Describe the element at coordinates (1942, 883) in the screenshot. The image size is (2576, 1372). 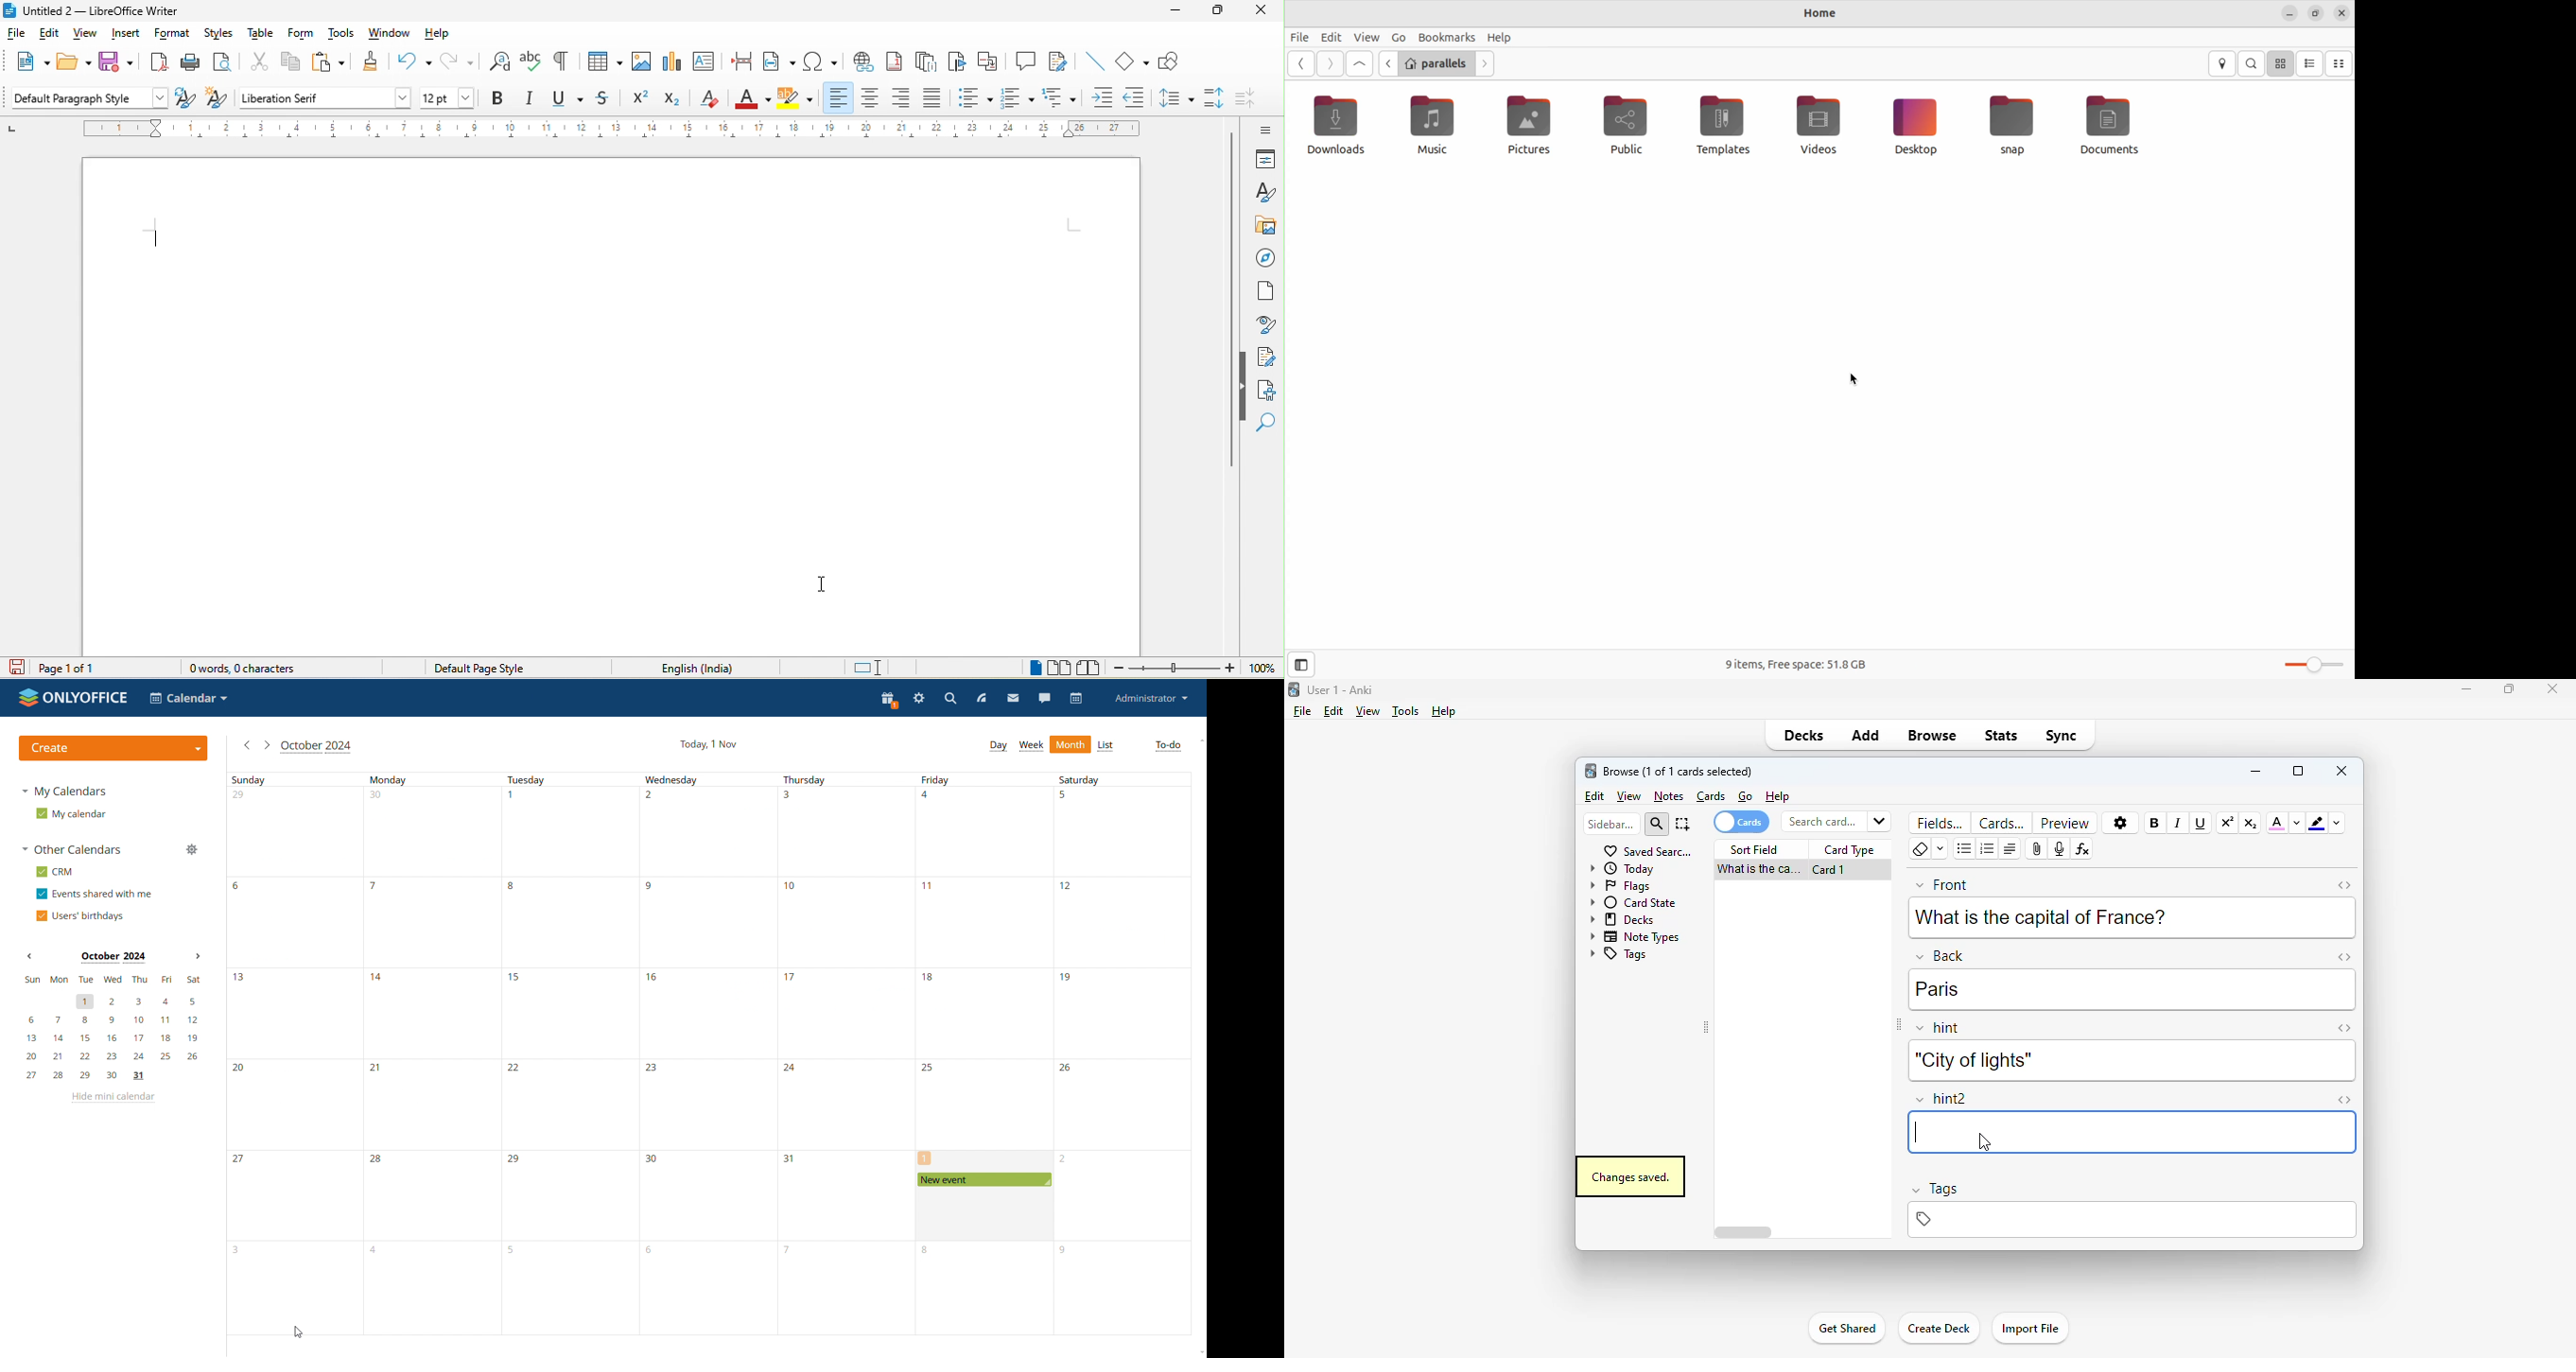
I see `front` at that location.